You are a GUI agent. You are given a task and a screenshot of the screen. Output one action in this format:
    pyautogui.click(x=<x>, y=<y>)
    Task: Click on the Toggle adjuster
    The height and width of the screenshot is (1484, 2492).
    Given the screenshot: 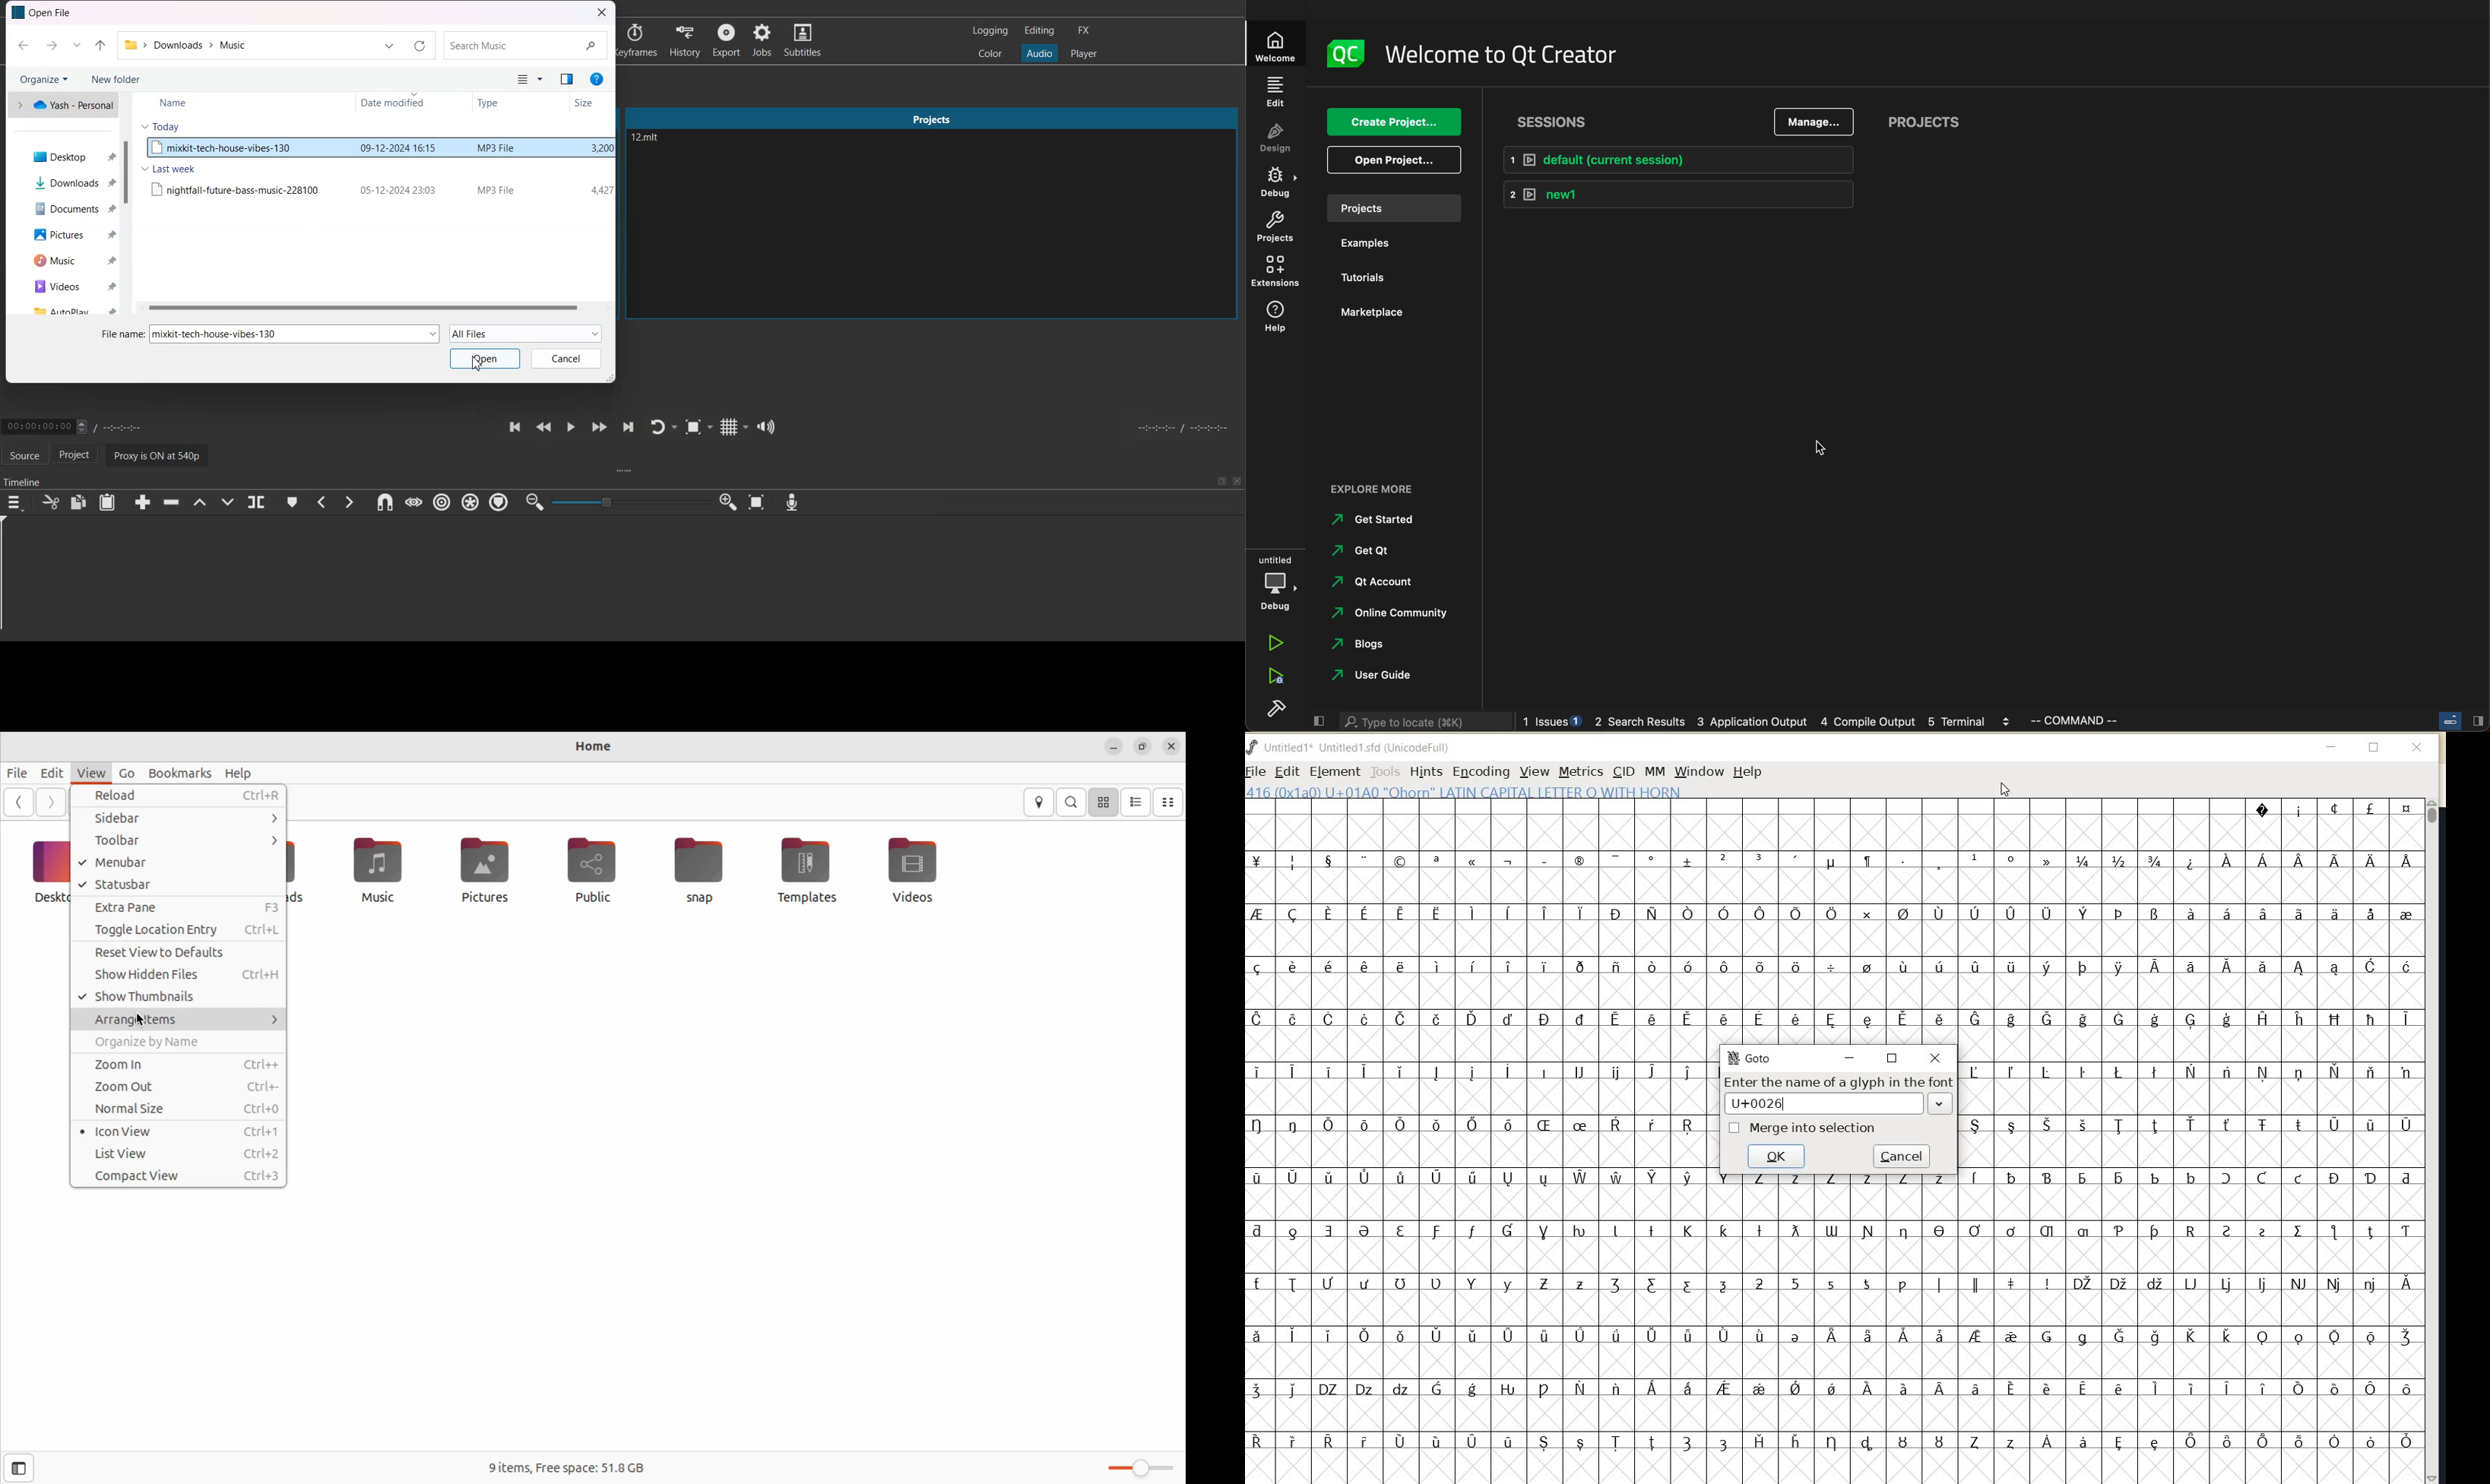 What is the action you would take?
    pyautogui.click(x=631, y=502)
    